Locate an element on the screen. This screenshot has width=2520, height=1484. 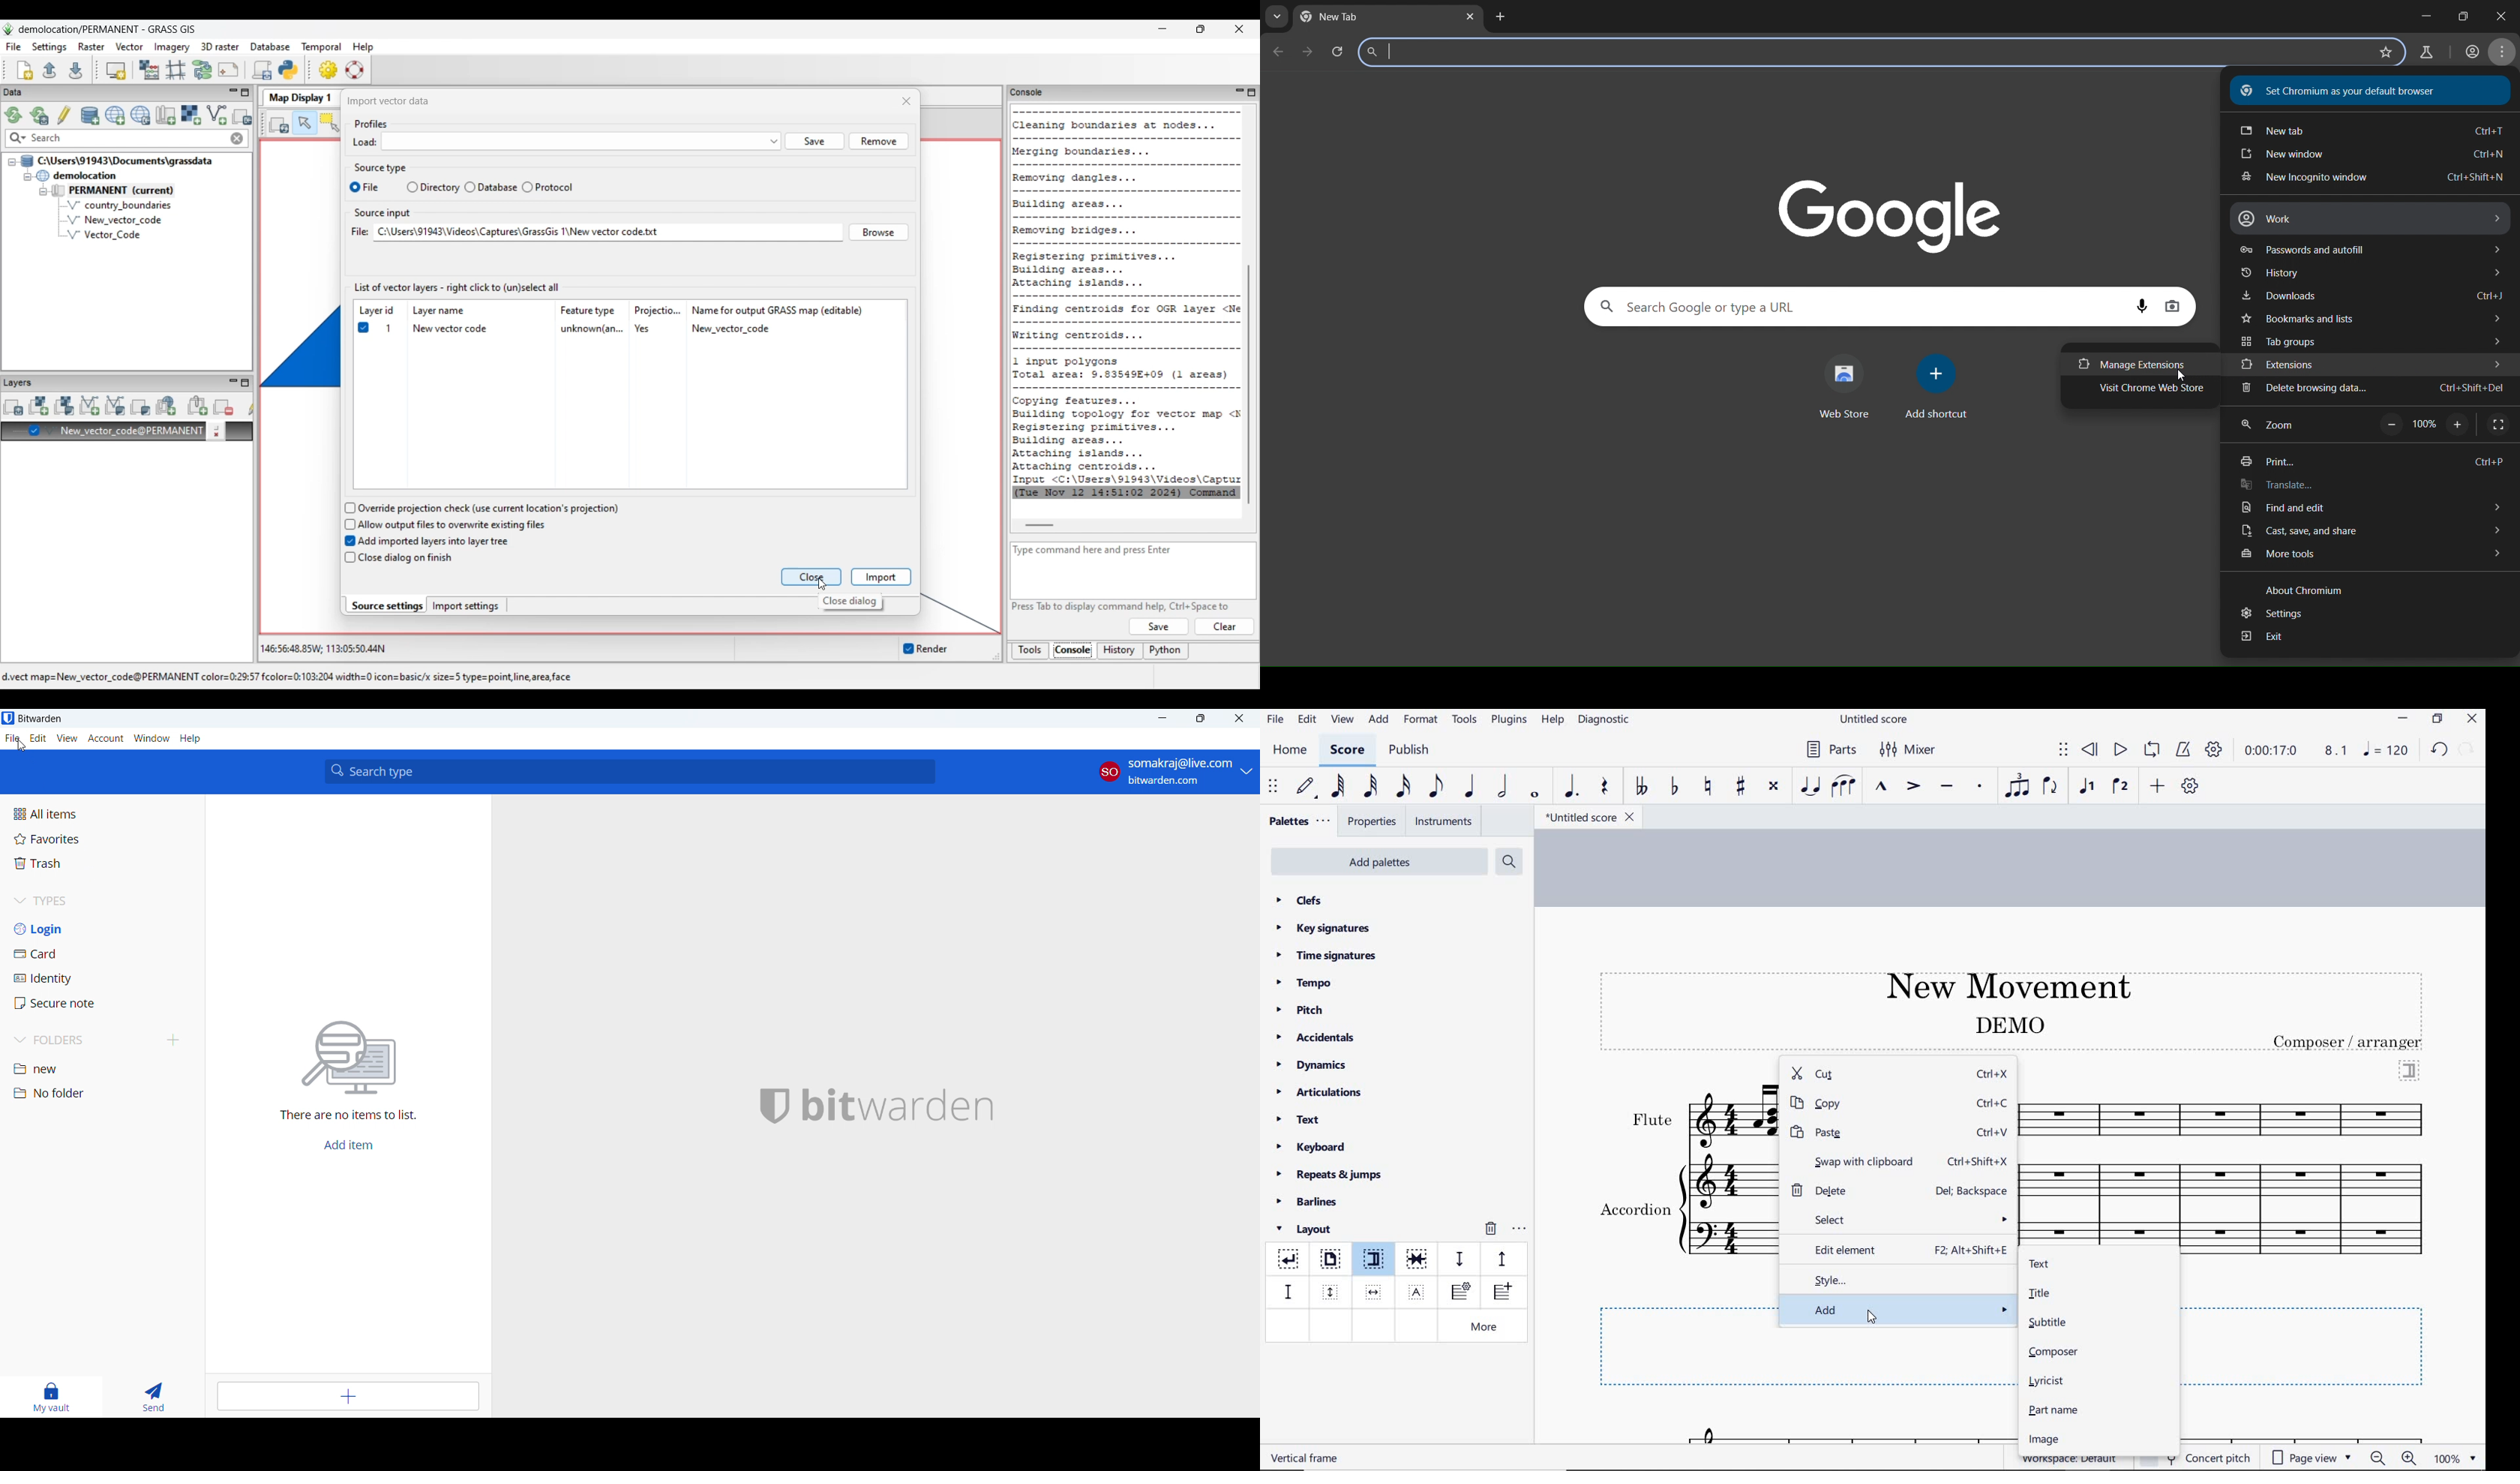
title is located at coordinates (2002, 984).